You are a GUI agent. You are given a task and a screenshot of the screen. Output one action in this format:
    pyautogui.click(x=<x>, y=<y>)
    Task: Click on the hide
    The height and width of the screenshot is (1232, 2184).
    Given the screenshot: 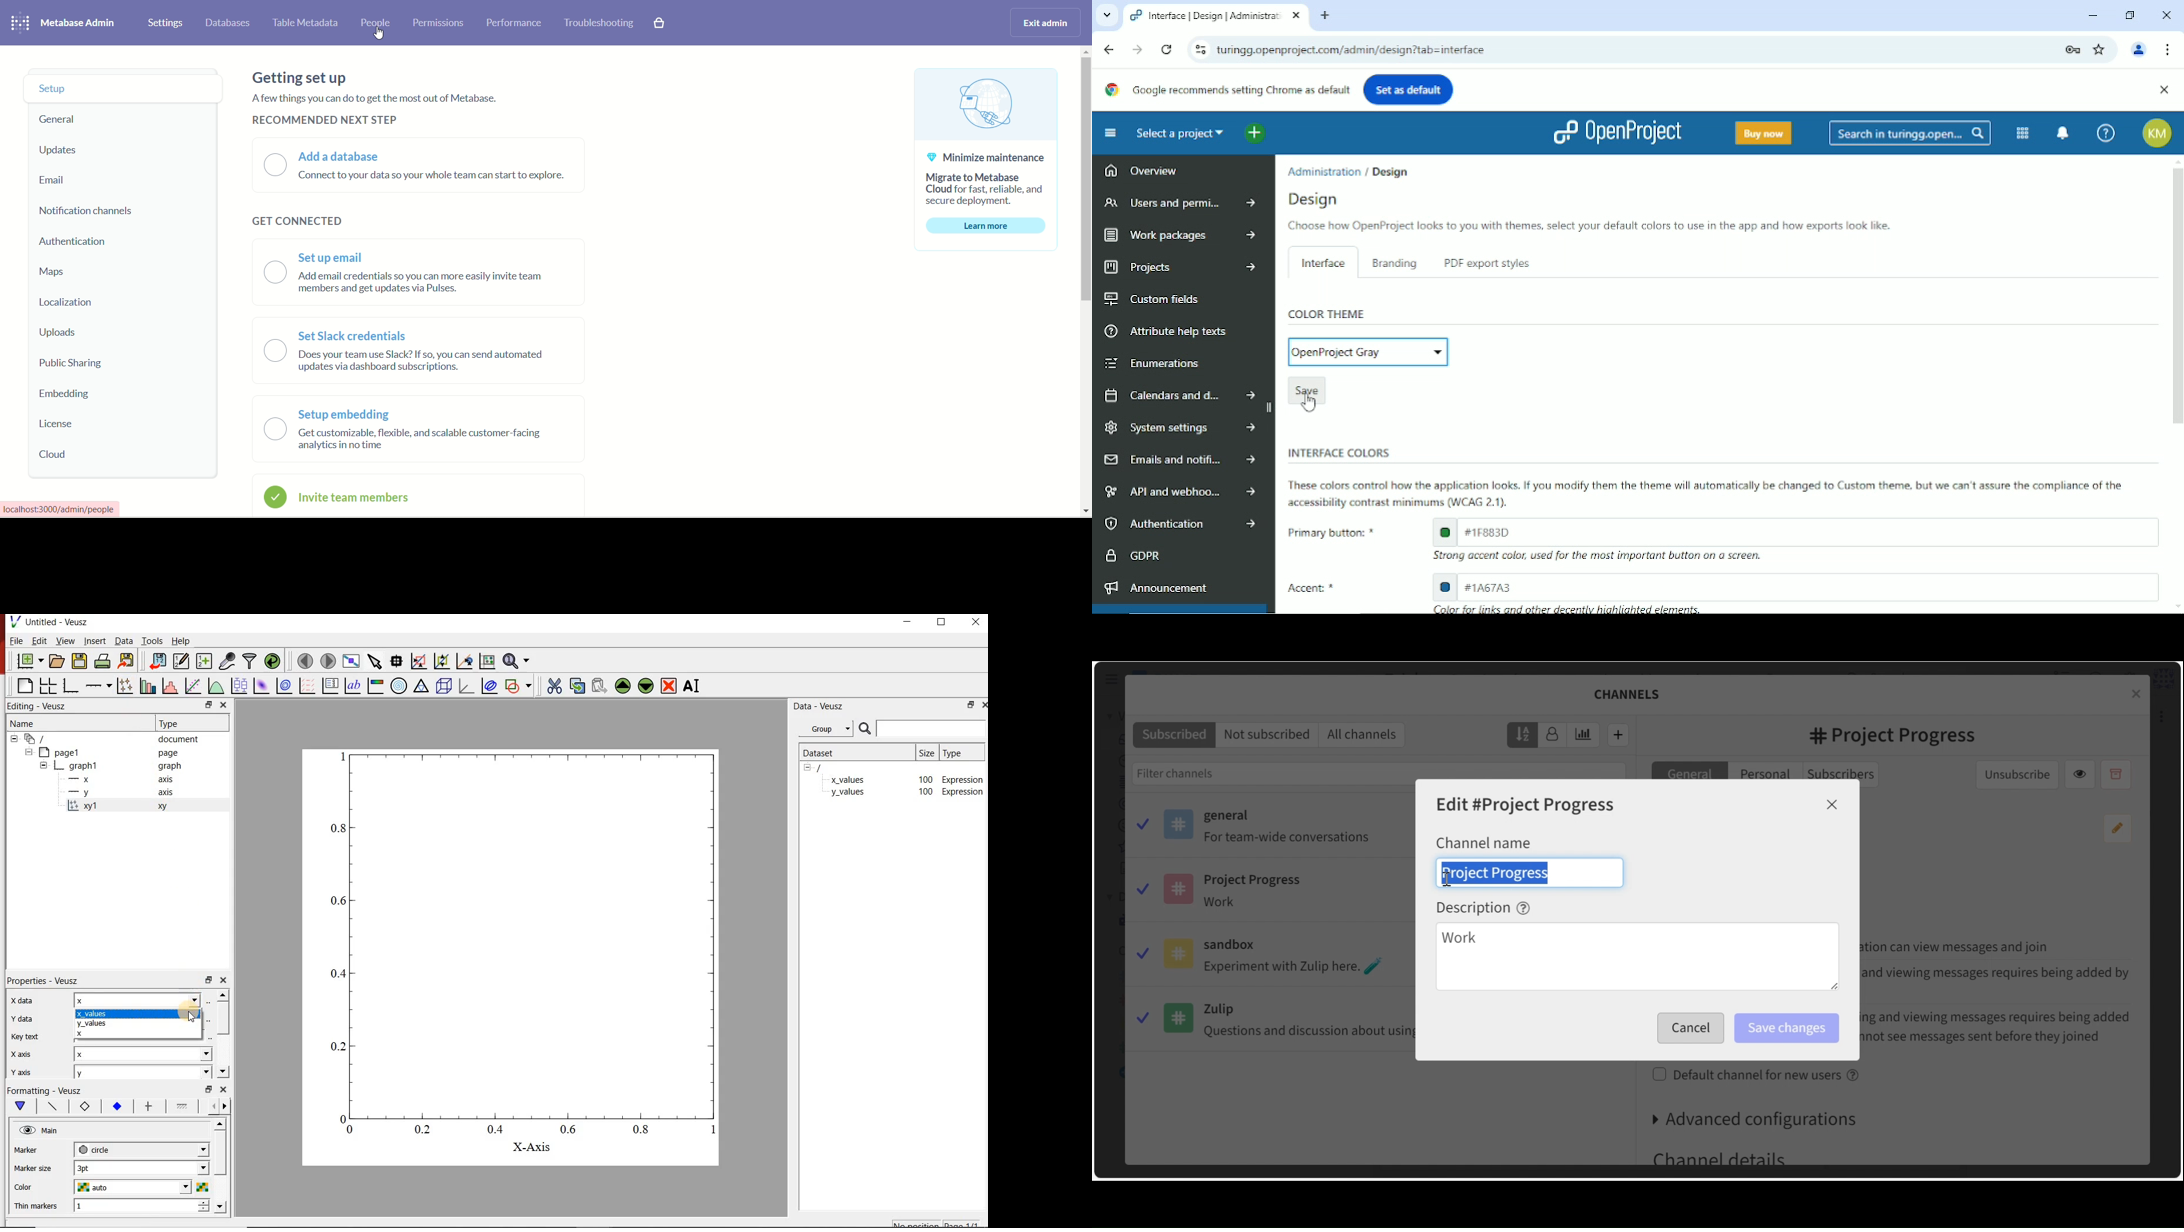 What is the action you would take?
    pyautogui.click(x=28, y=752)
    